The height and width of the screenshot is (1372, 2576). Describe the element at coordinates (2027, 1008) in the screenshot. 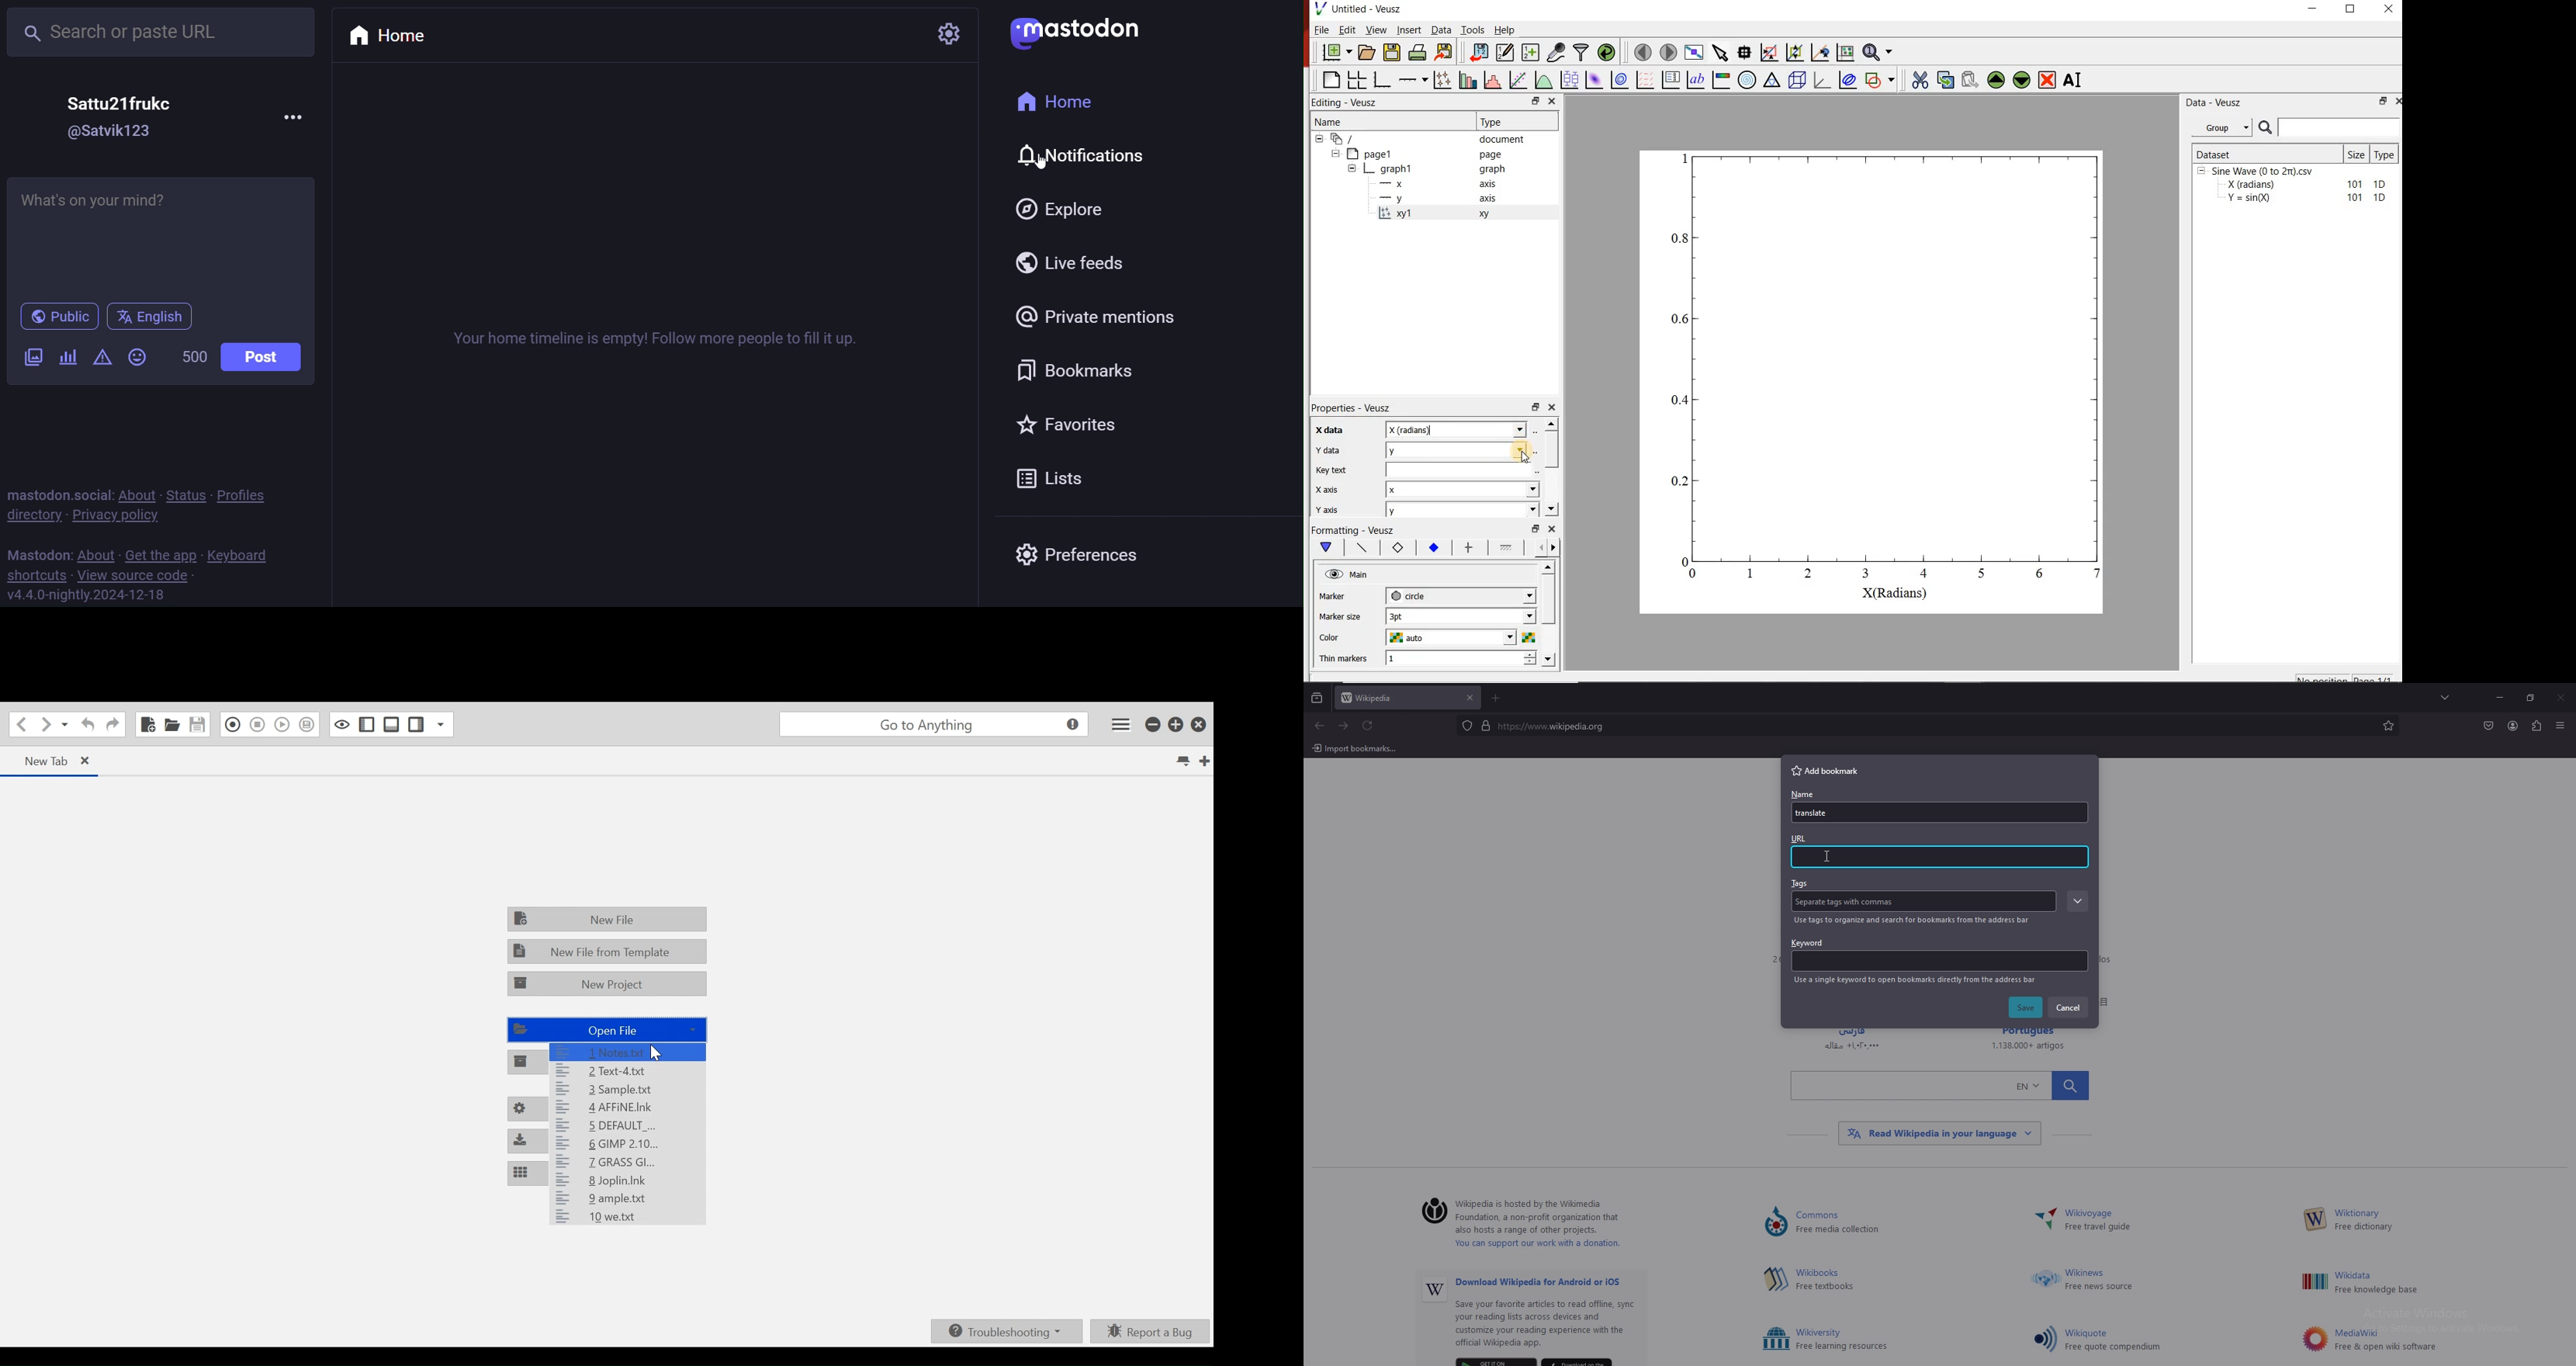

I see `save` at that location.